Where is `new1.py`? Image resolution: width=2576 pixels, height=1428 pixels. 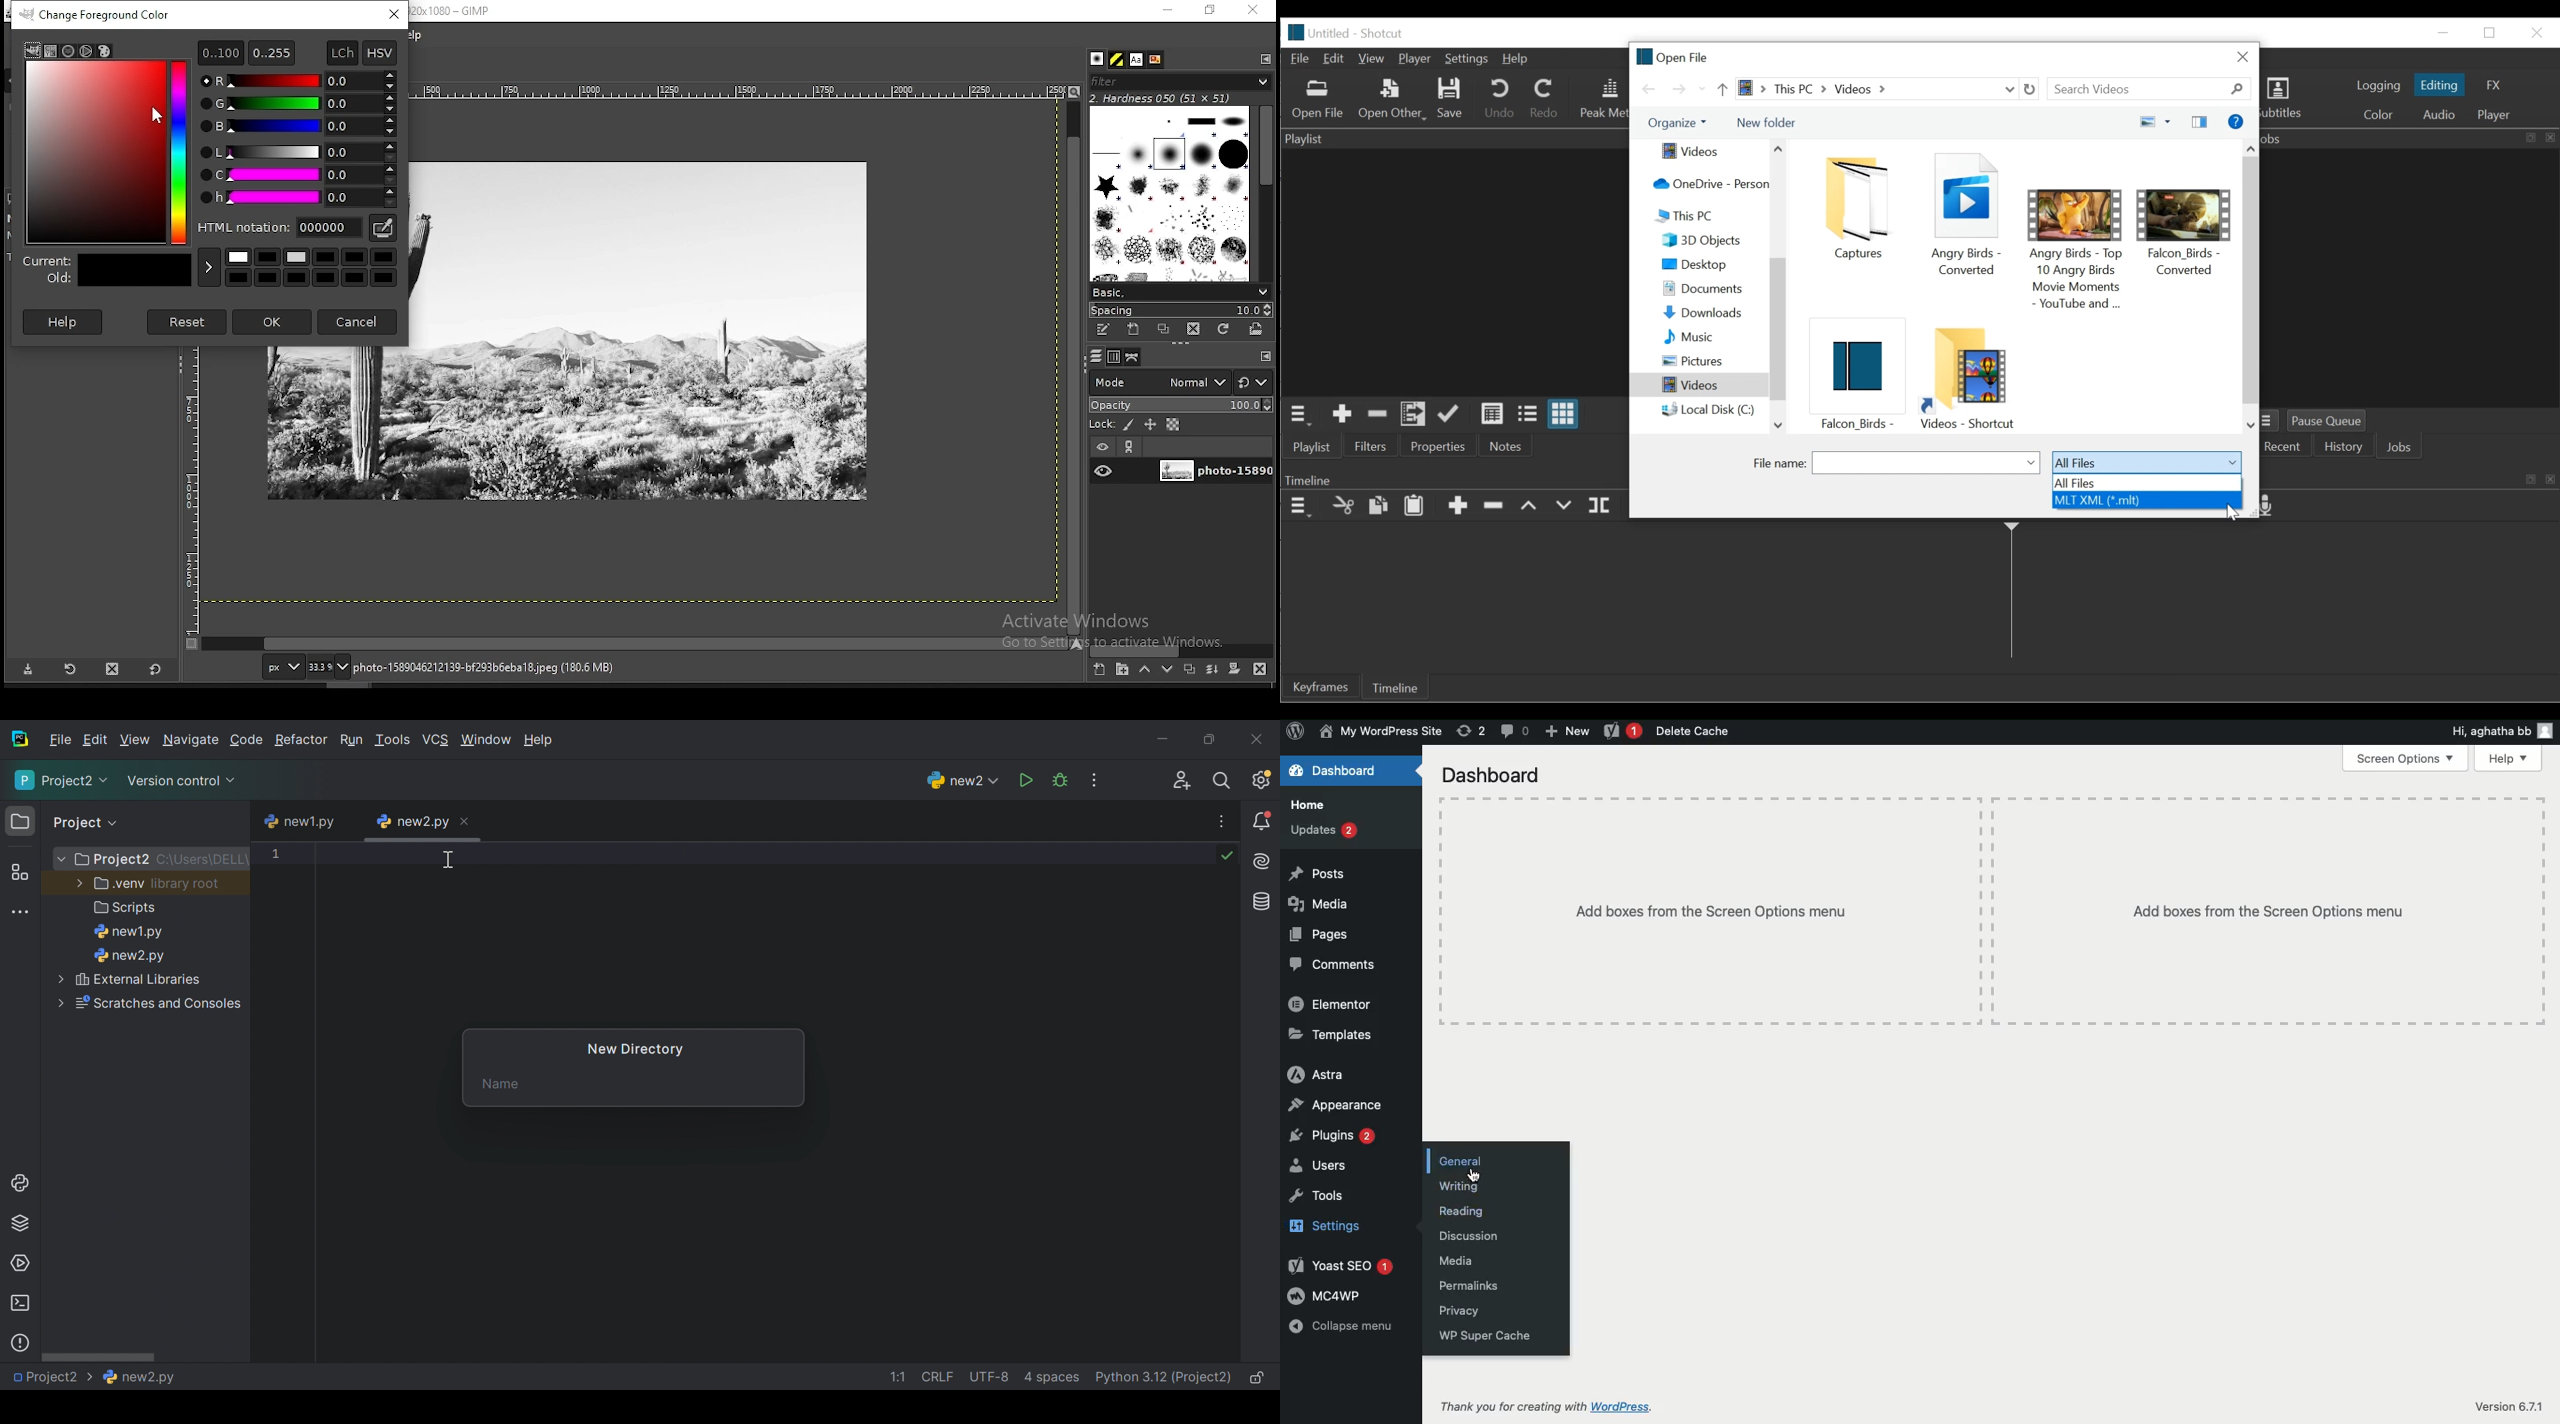
new1.py is located at coordinates (299, 823).